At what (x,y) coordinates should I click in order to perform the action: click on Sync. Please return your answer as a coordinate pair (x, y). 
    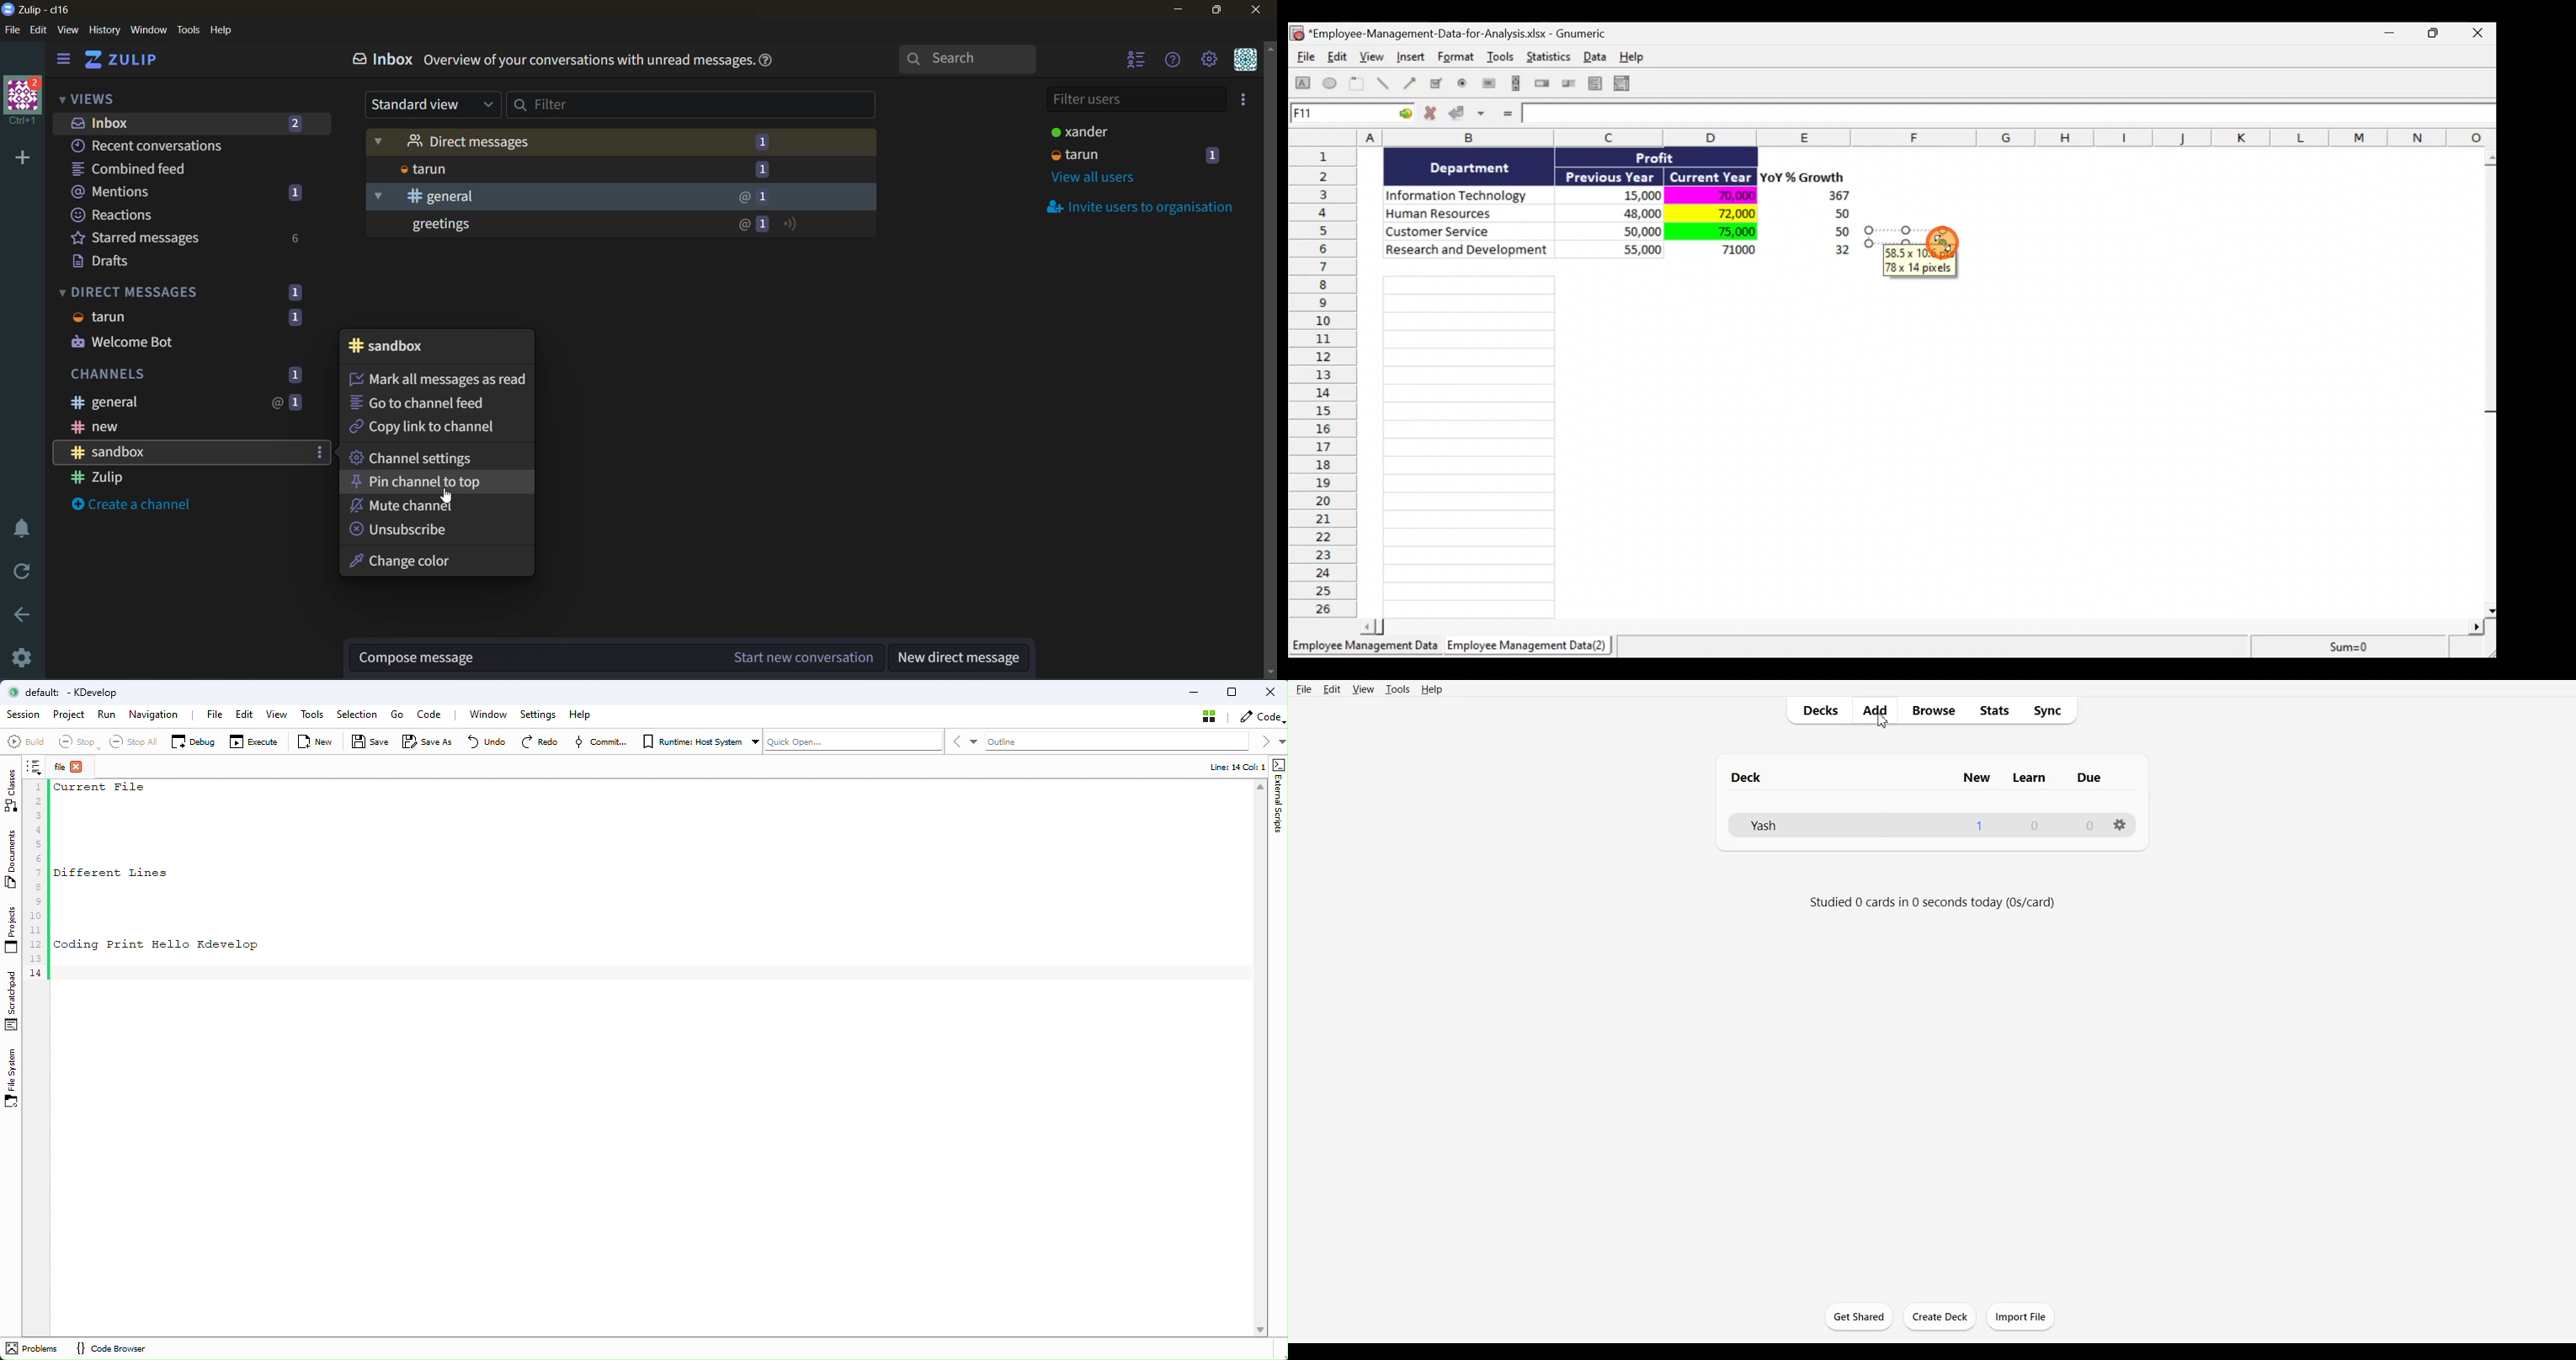
    Looking at the image, I should click on (2053, 711).